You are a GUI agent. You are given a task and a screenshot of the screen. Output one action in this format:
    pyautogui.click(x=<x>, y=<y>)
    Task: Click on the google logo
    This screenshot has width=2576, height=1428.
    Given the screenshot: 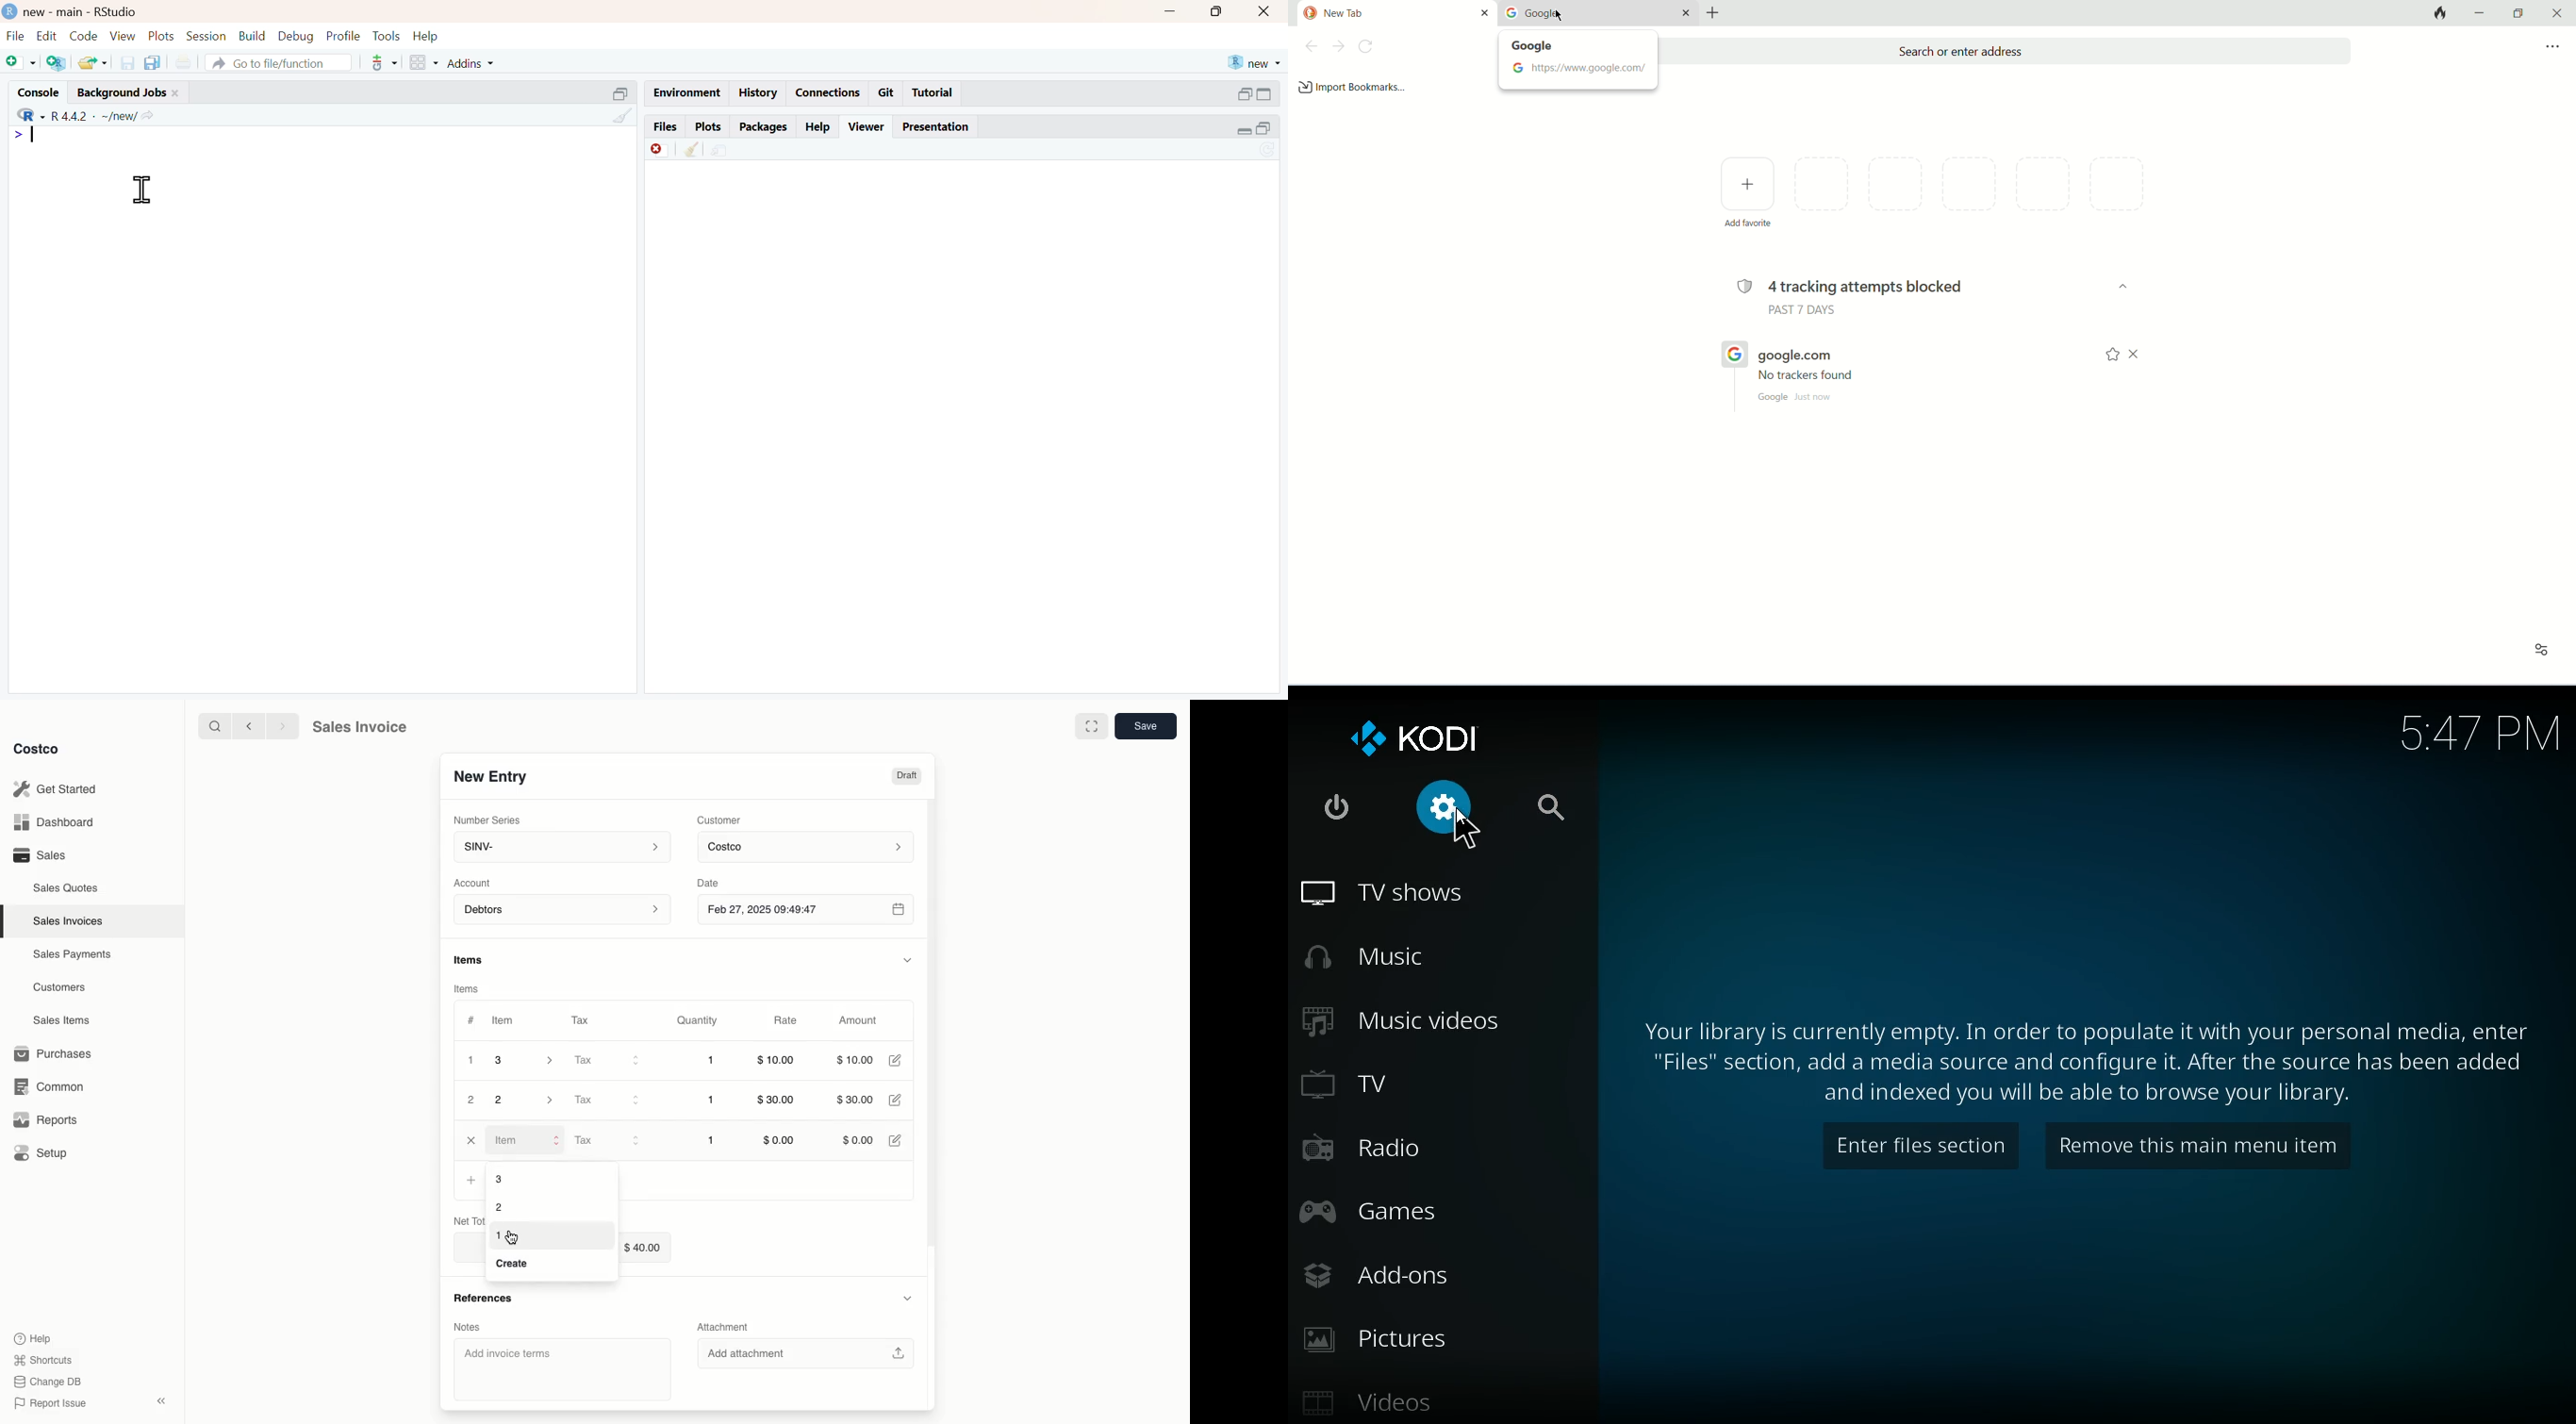 What is the action you would take?
    pyautogui.click(x=1733, y=353)
    